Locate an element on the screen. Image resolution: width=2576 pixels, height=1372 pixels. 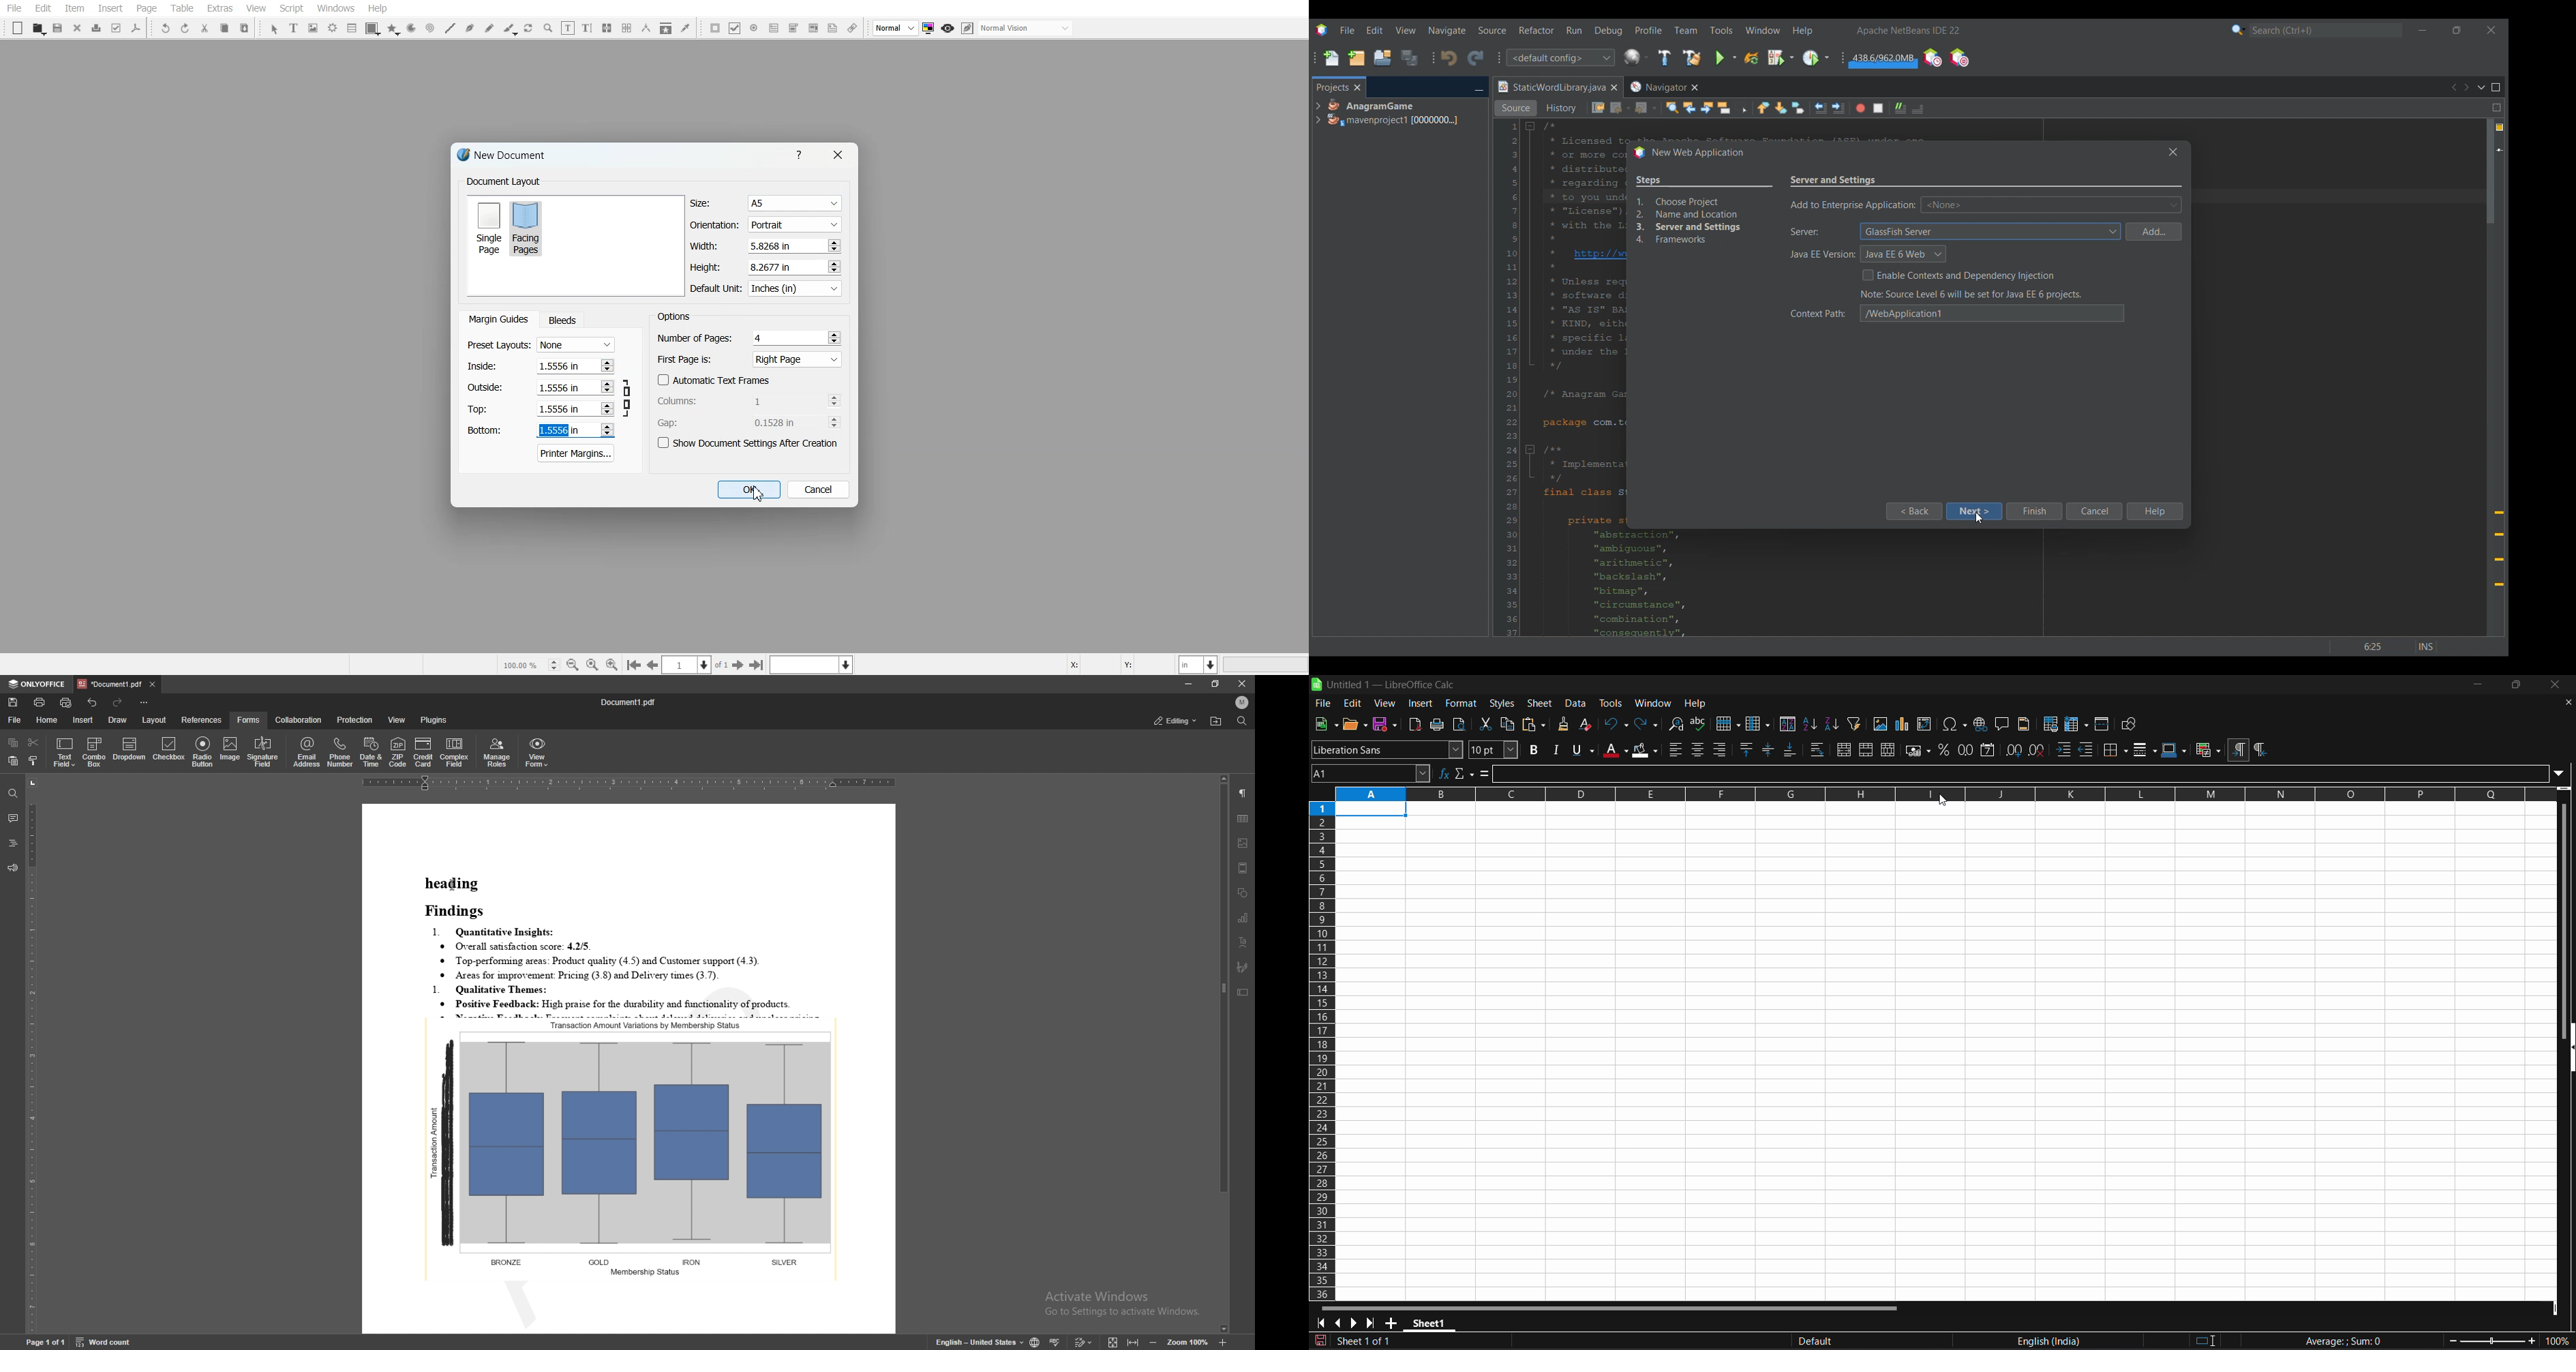
manage roles is located at coordinates (498, 753).